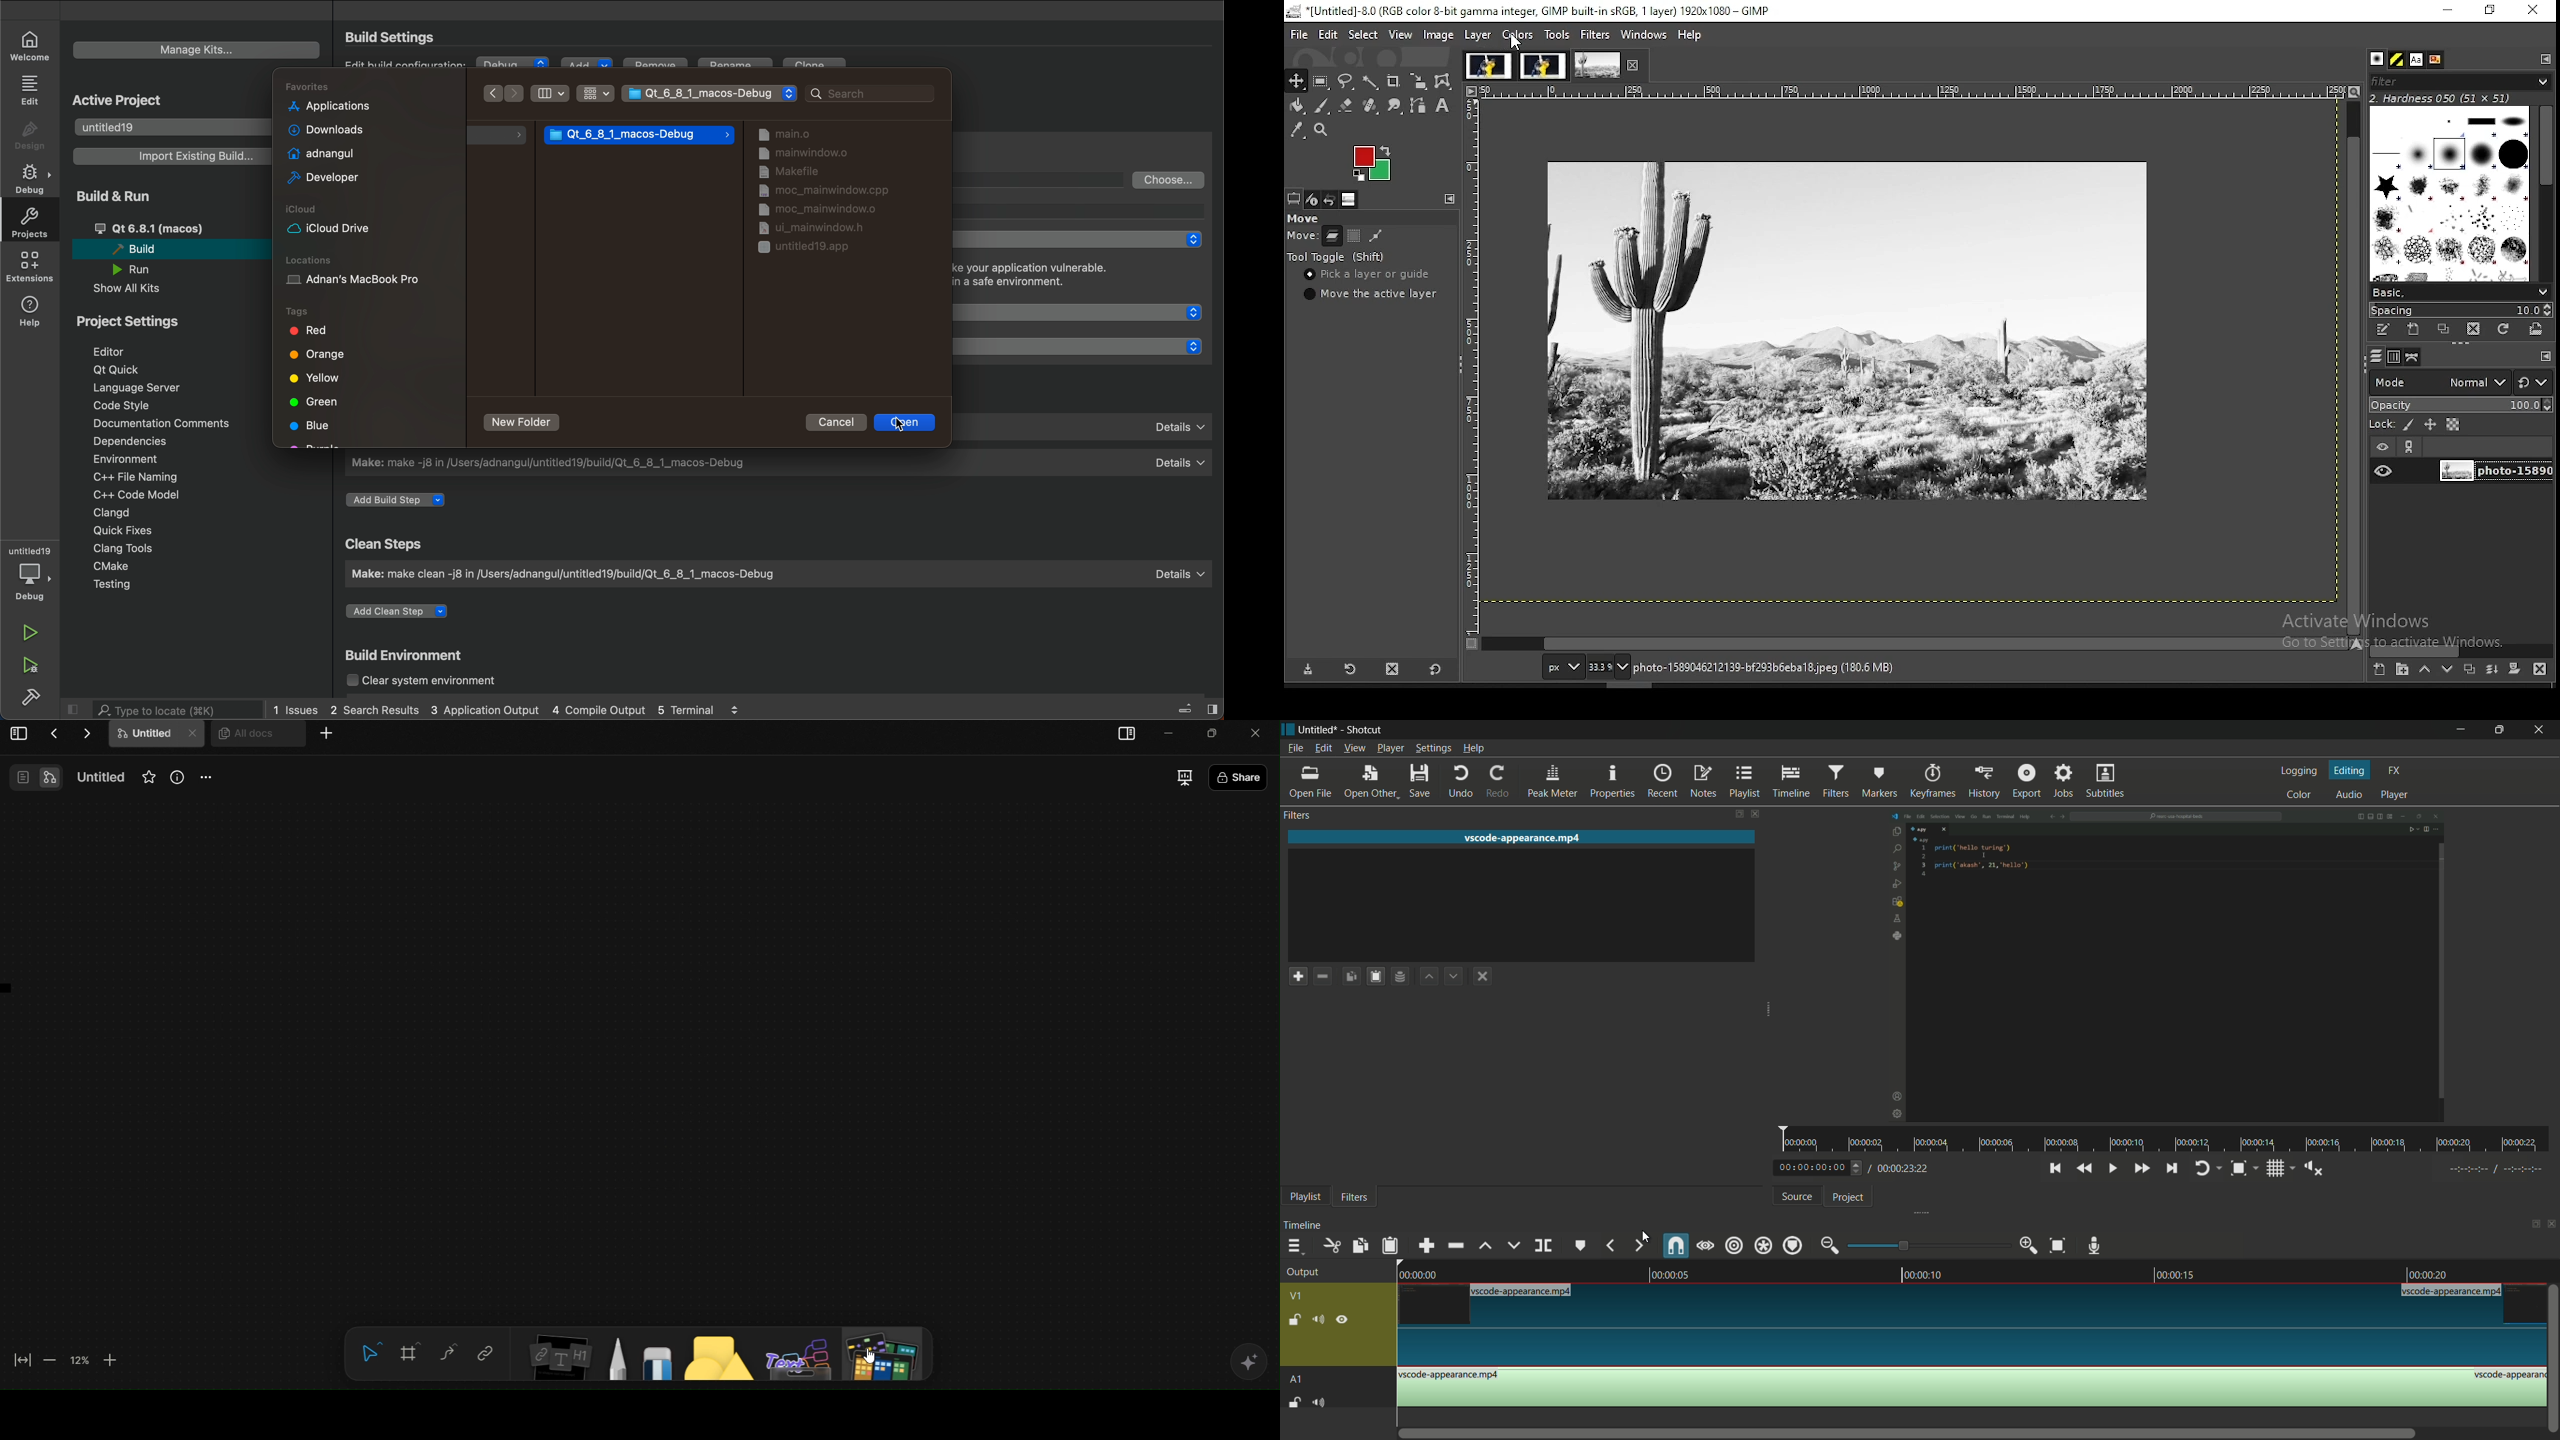 This screenshot has height=1456, width=2576. I want to click on ripple markers, so click(1793, 1245).